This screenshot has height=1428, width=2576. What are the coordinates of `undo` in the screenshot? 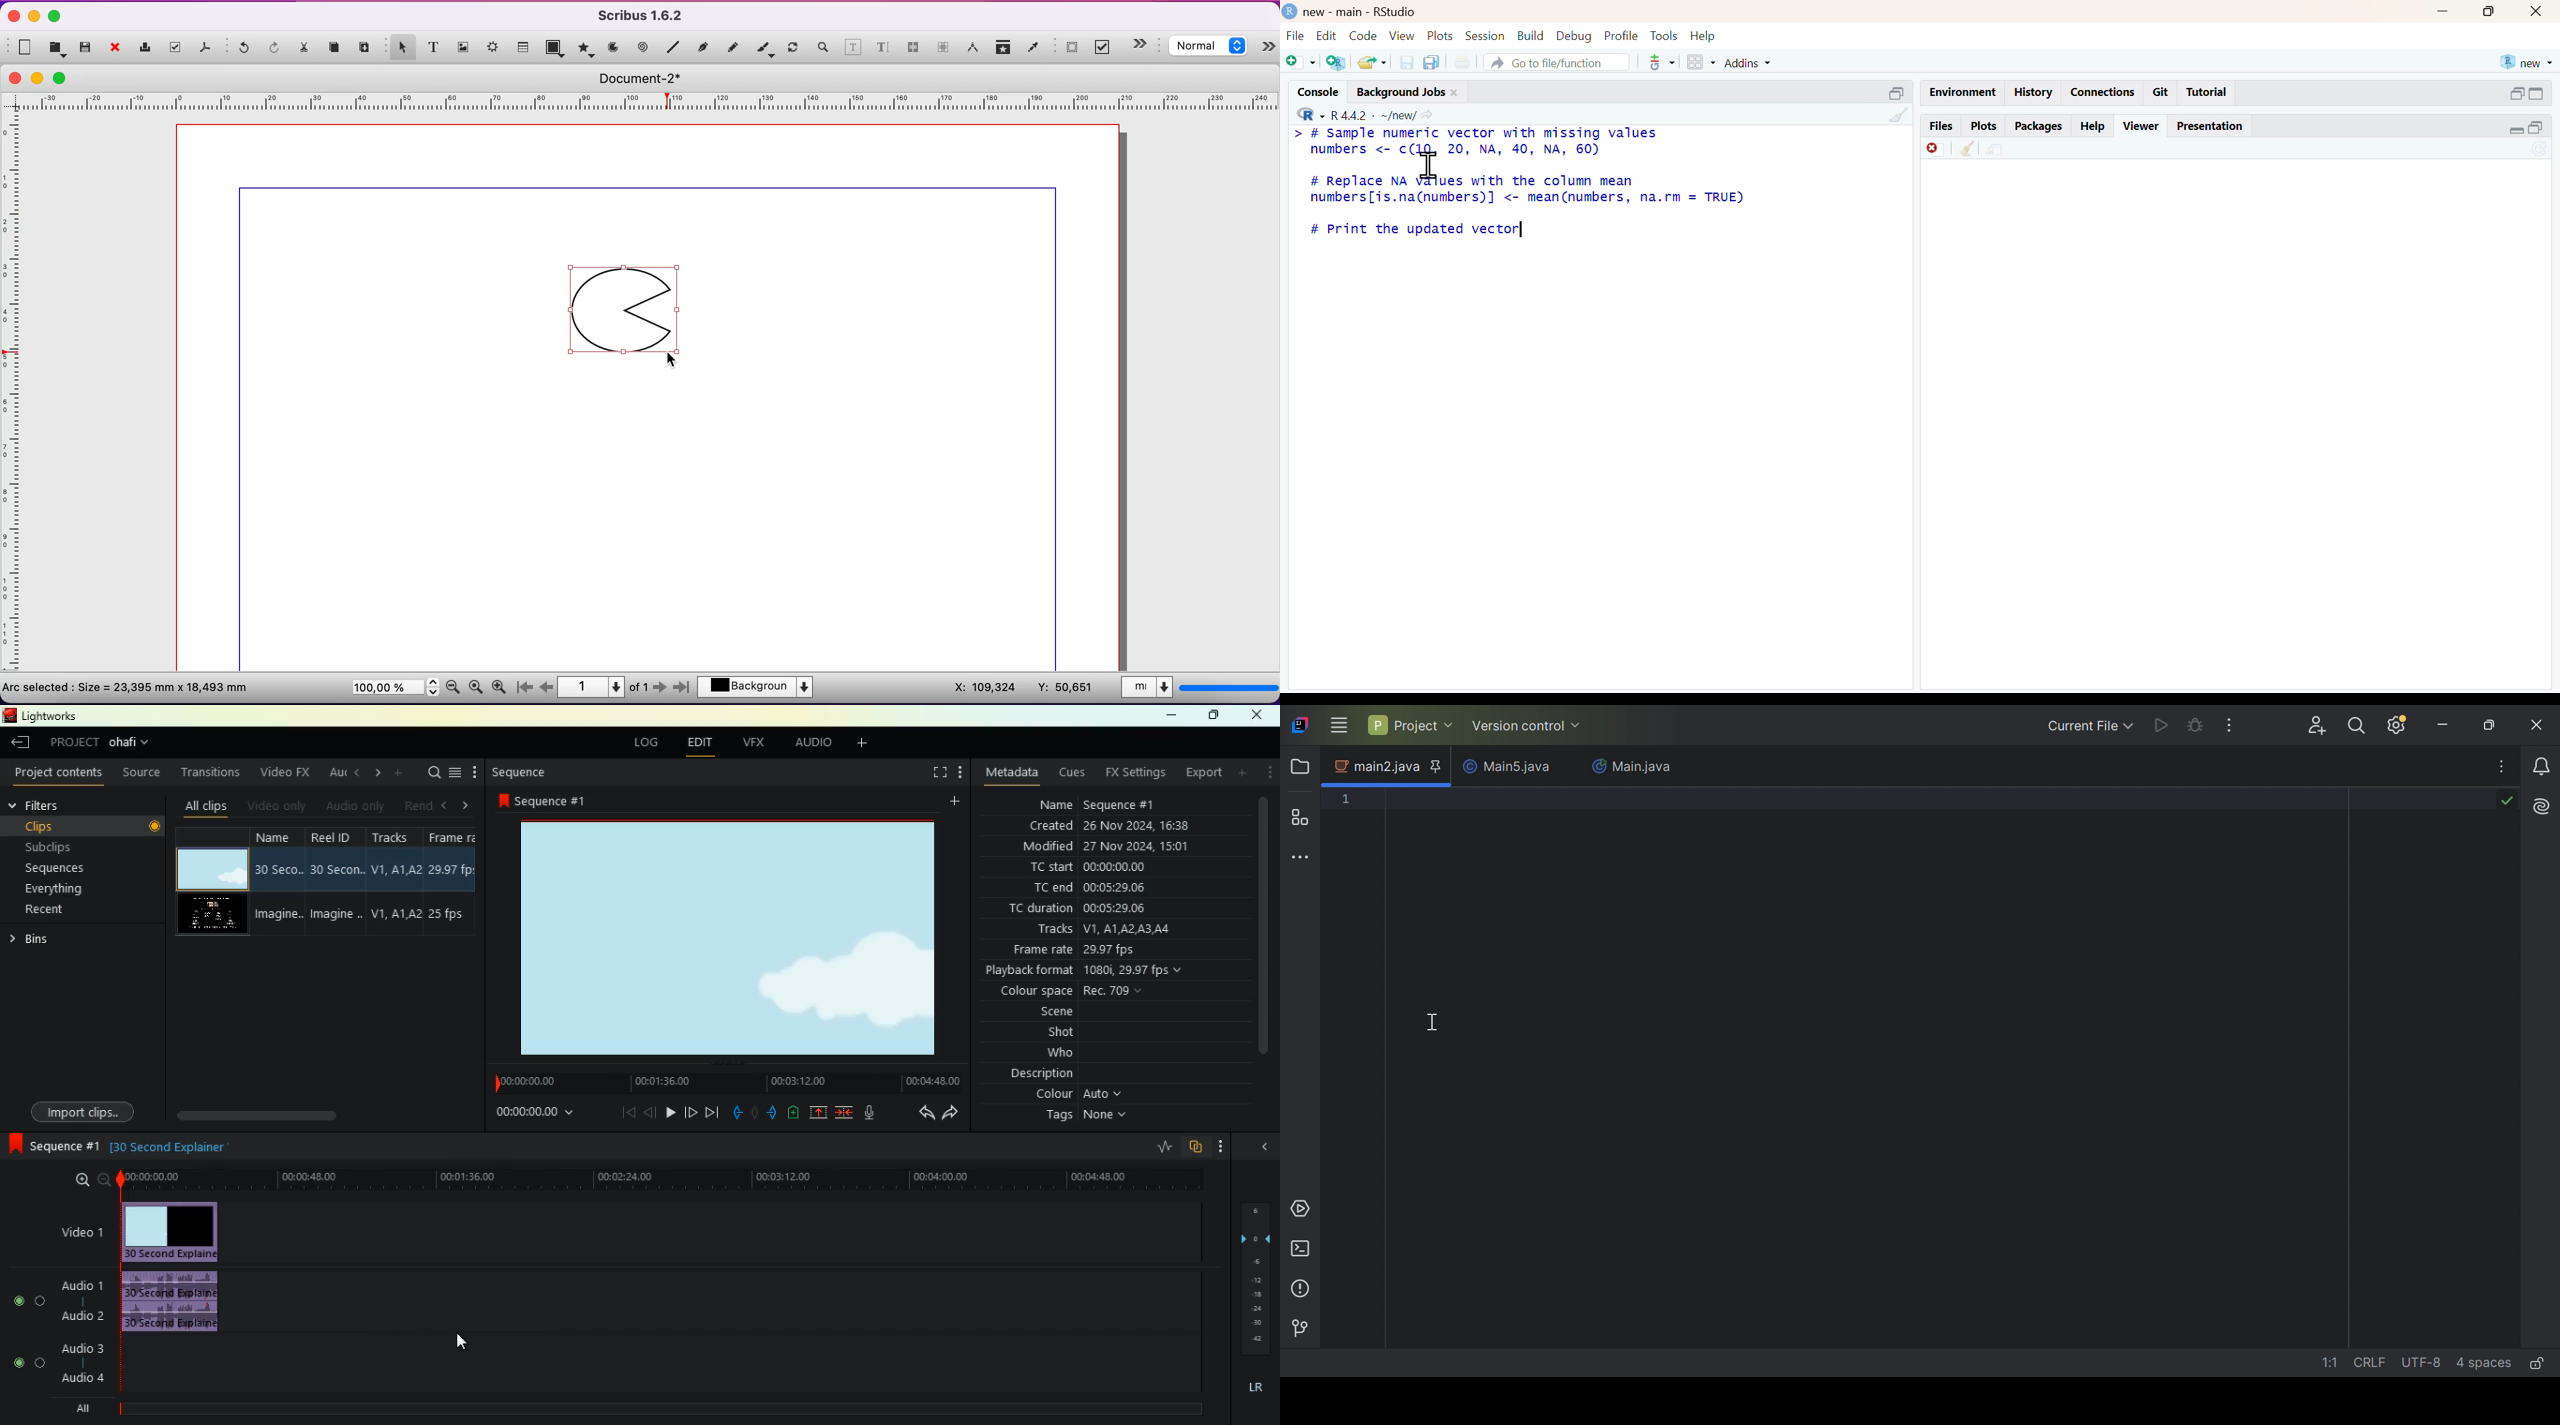 It's located at (240, 50).